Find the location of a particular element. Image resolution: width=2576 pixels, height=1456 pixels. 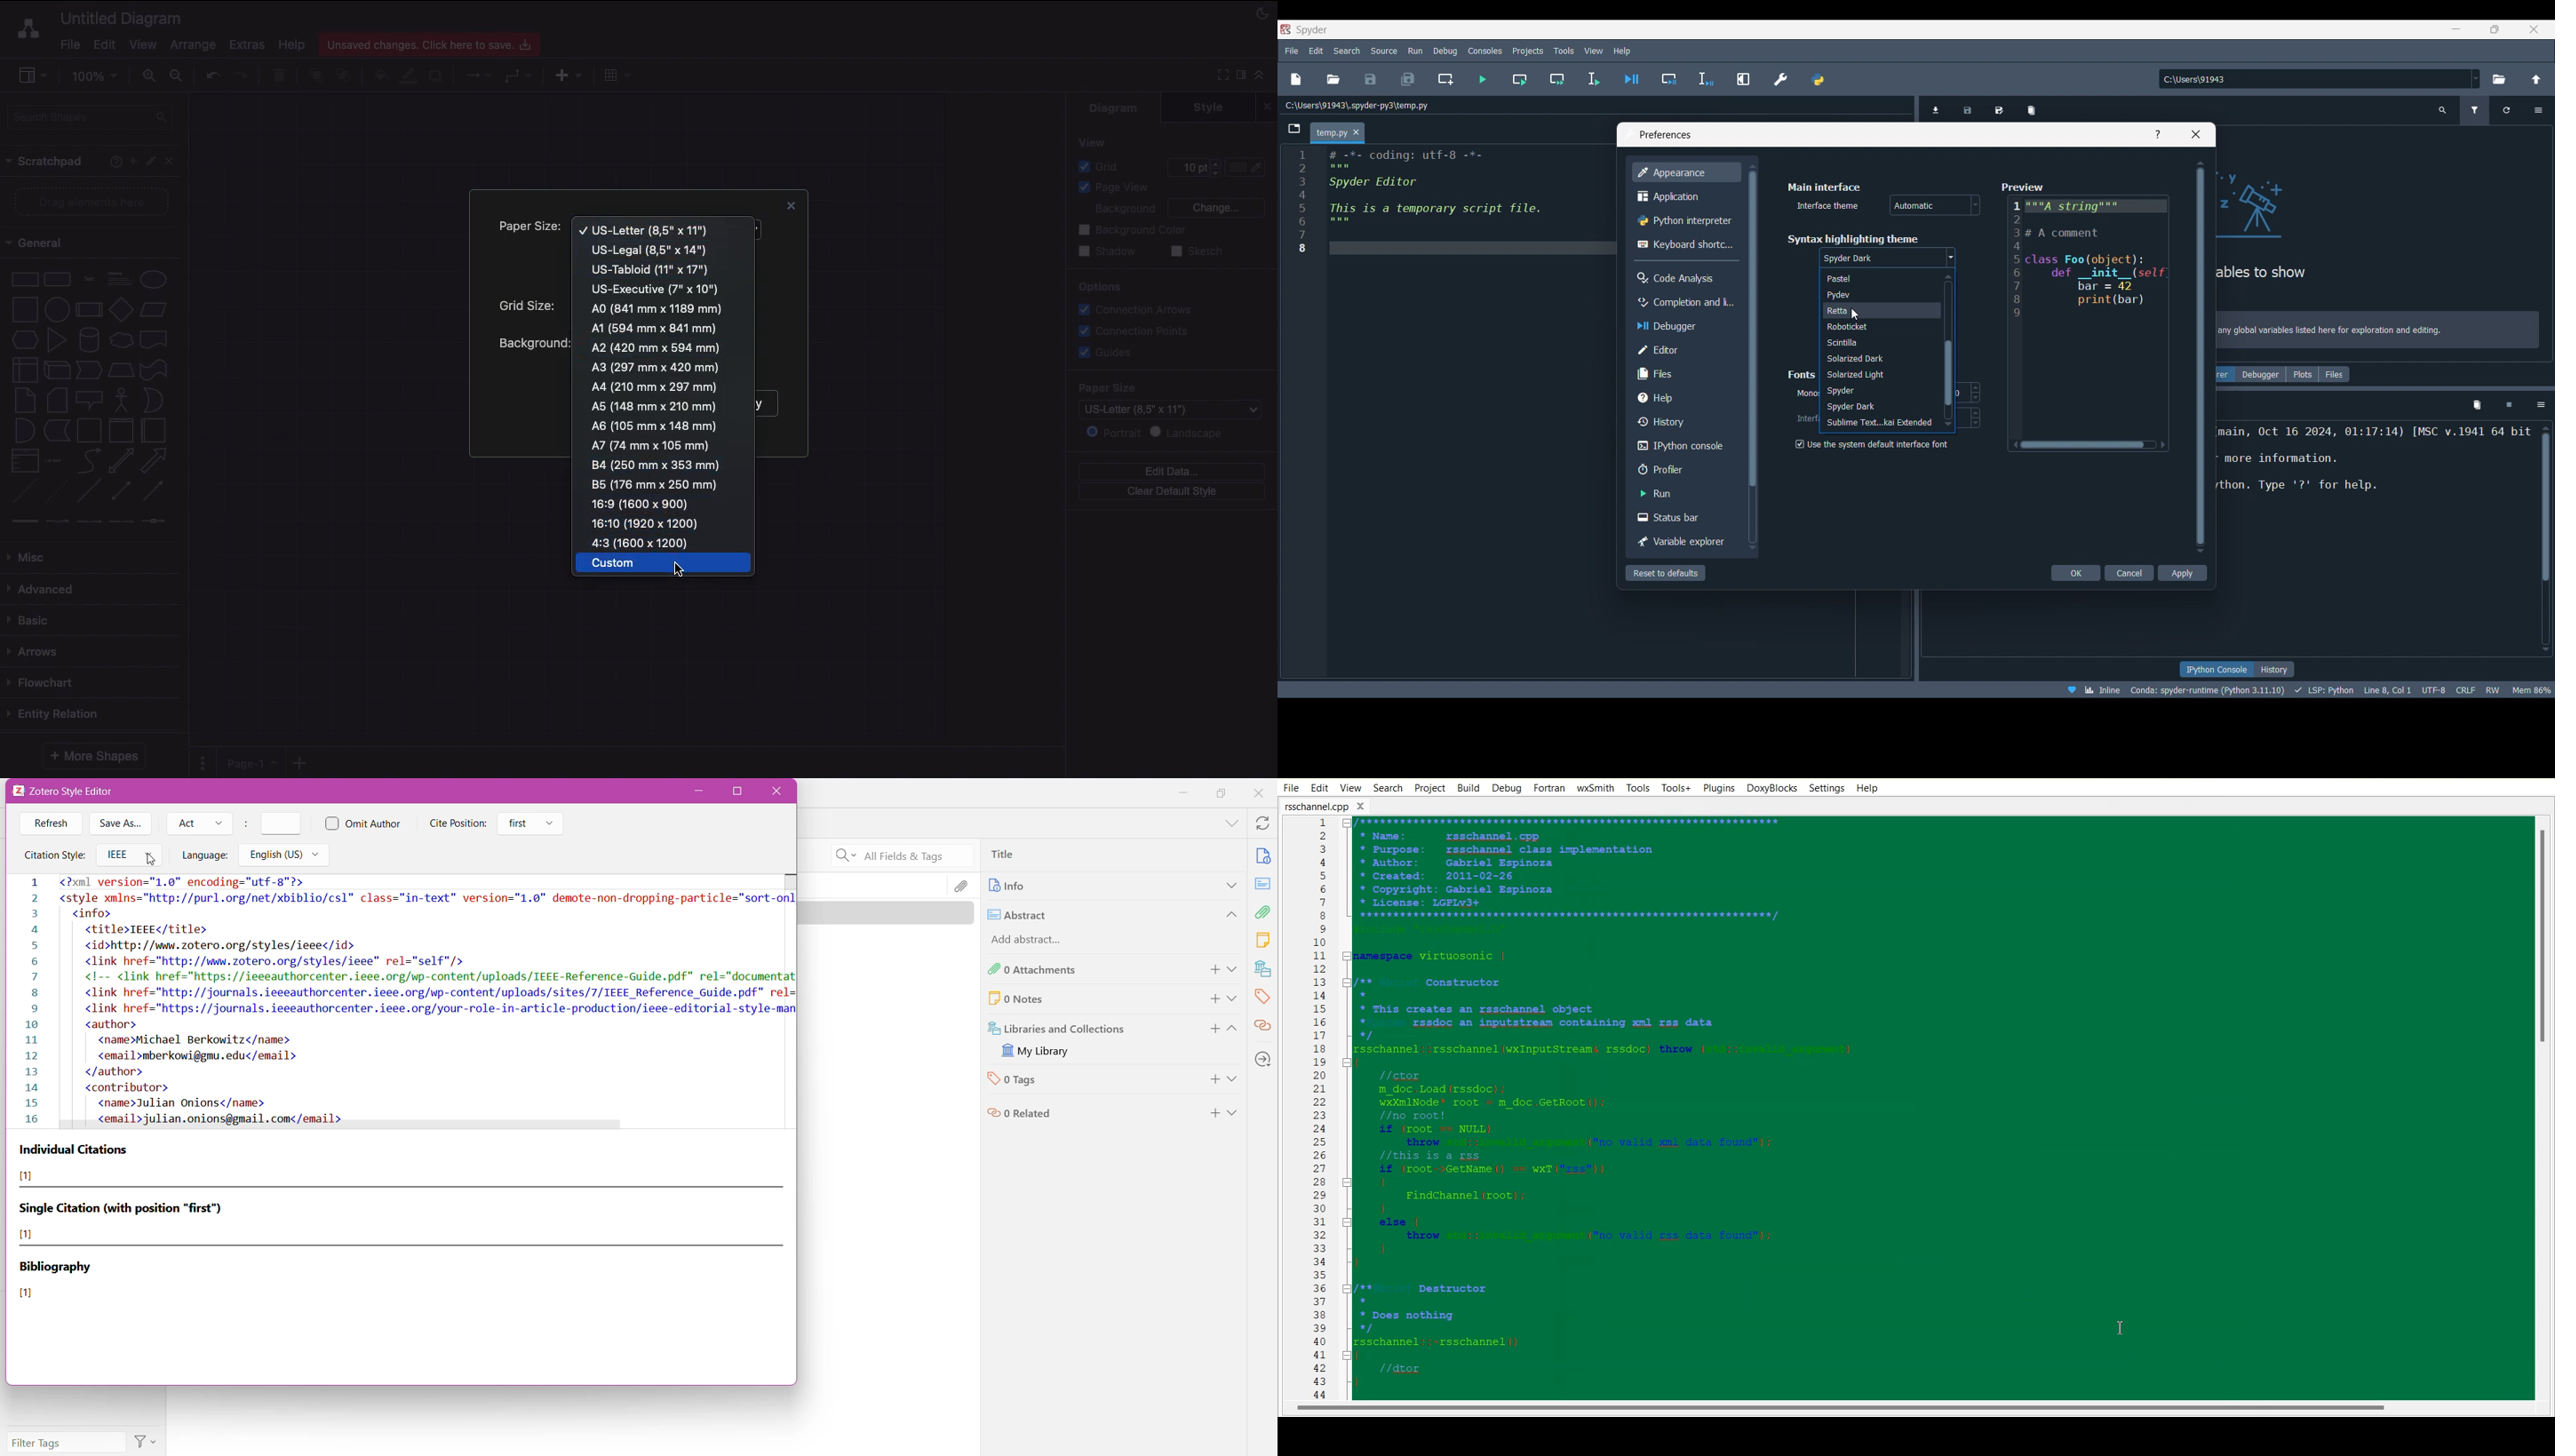

History is located at coordinates (1683, 422).